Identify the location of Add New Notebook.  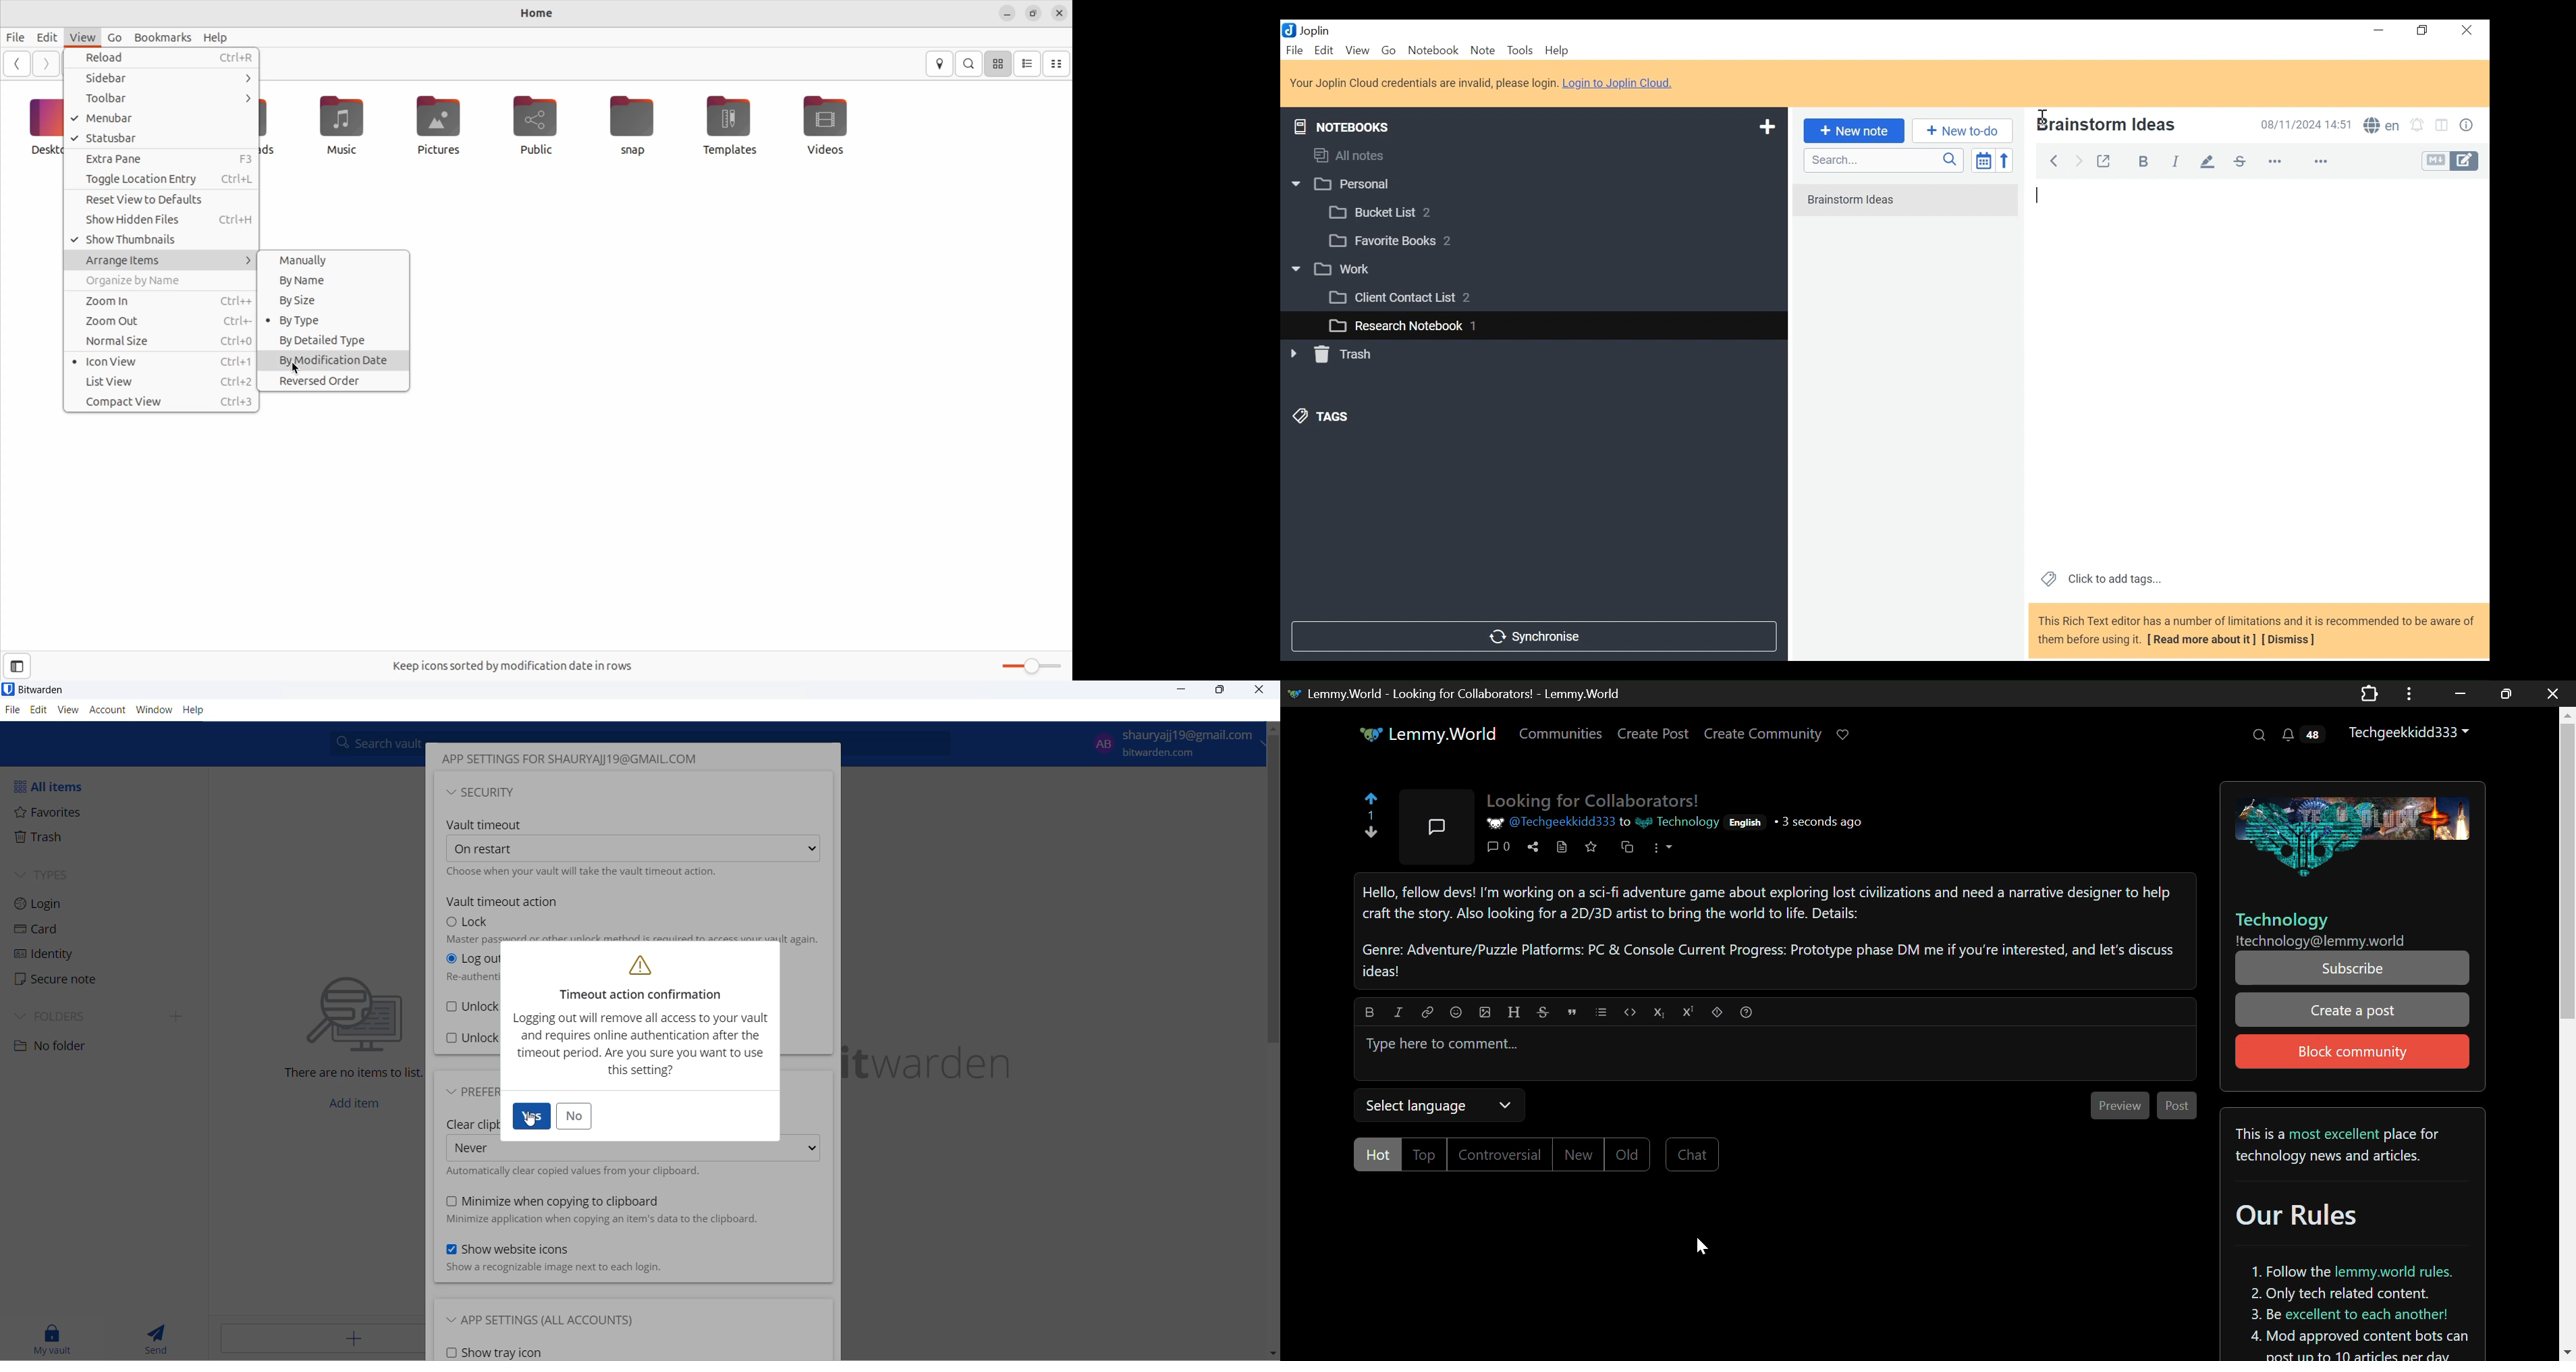
(1766, 127).